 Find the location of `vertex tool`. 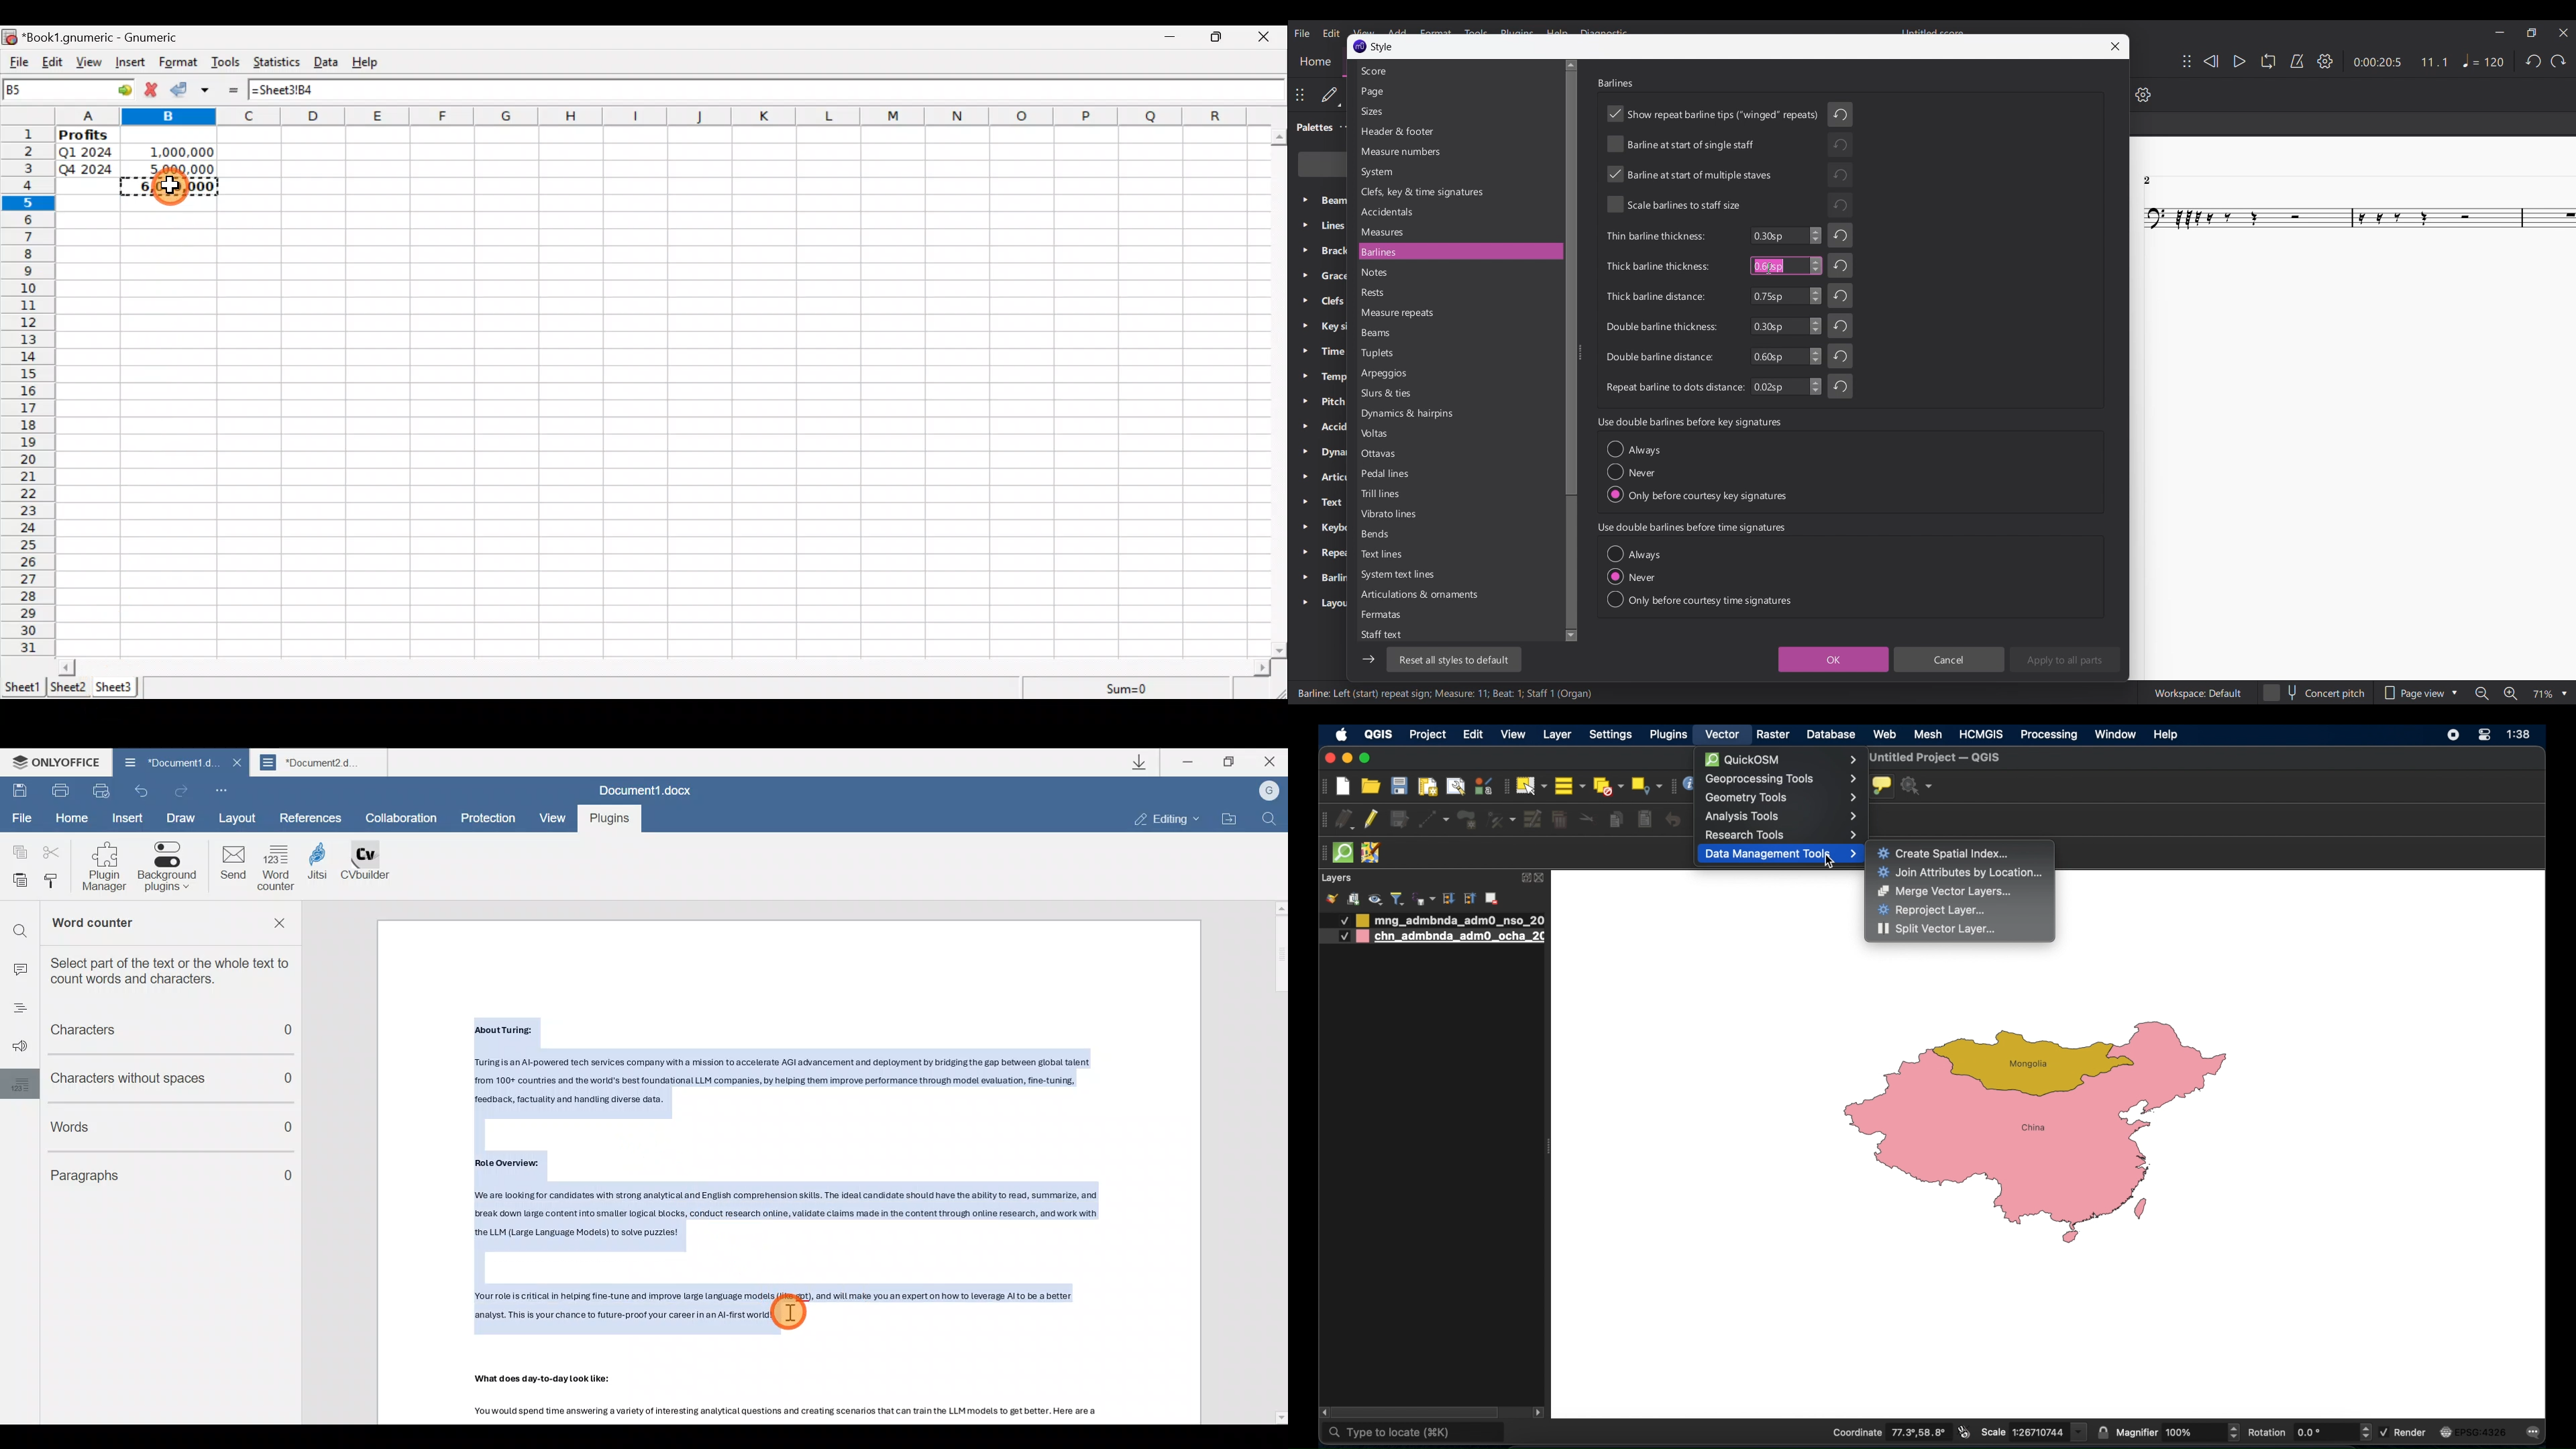

vertex tool is located at coordinates (1501, 820).